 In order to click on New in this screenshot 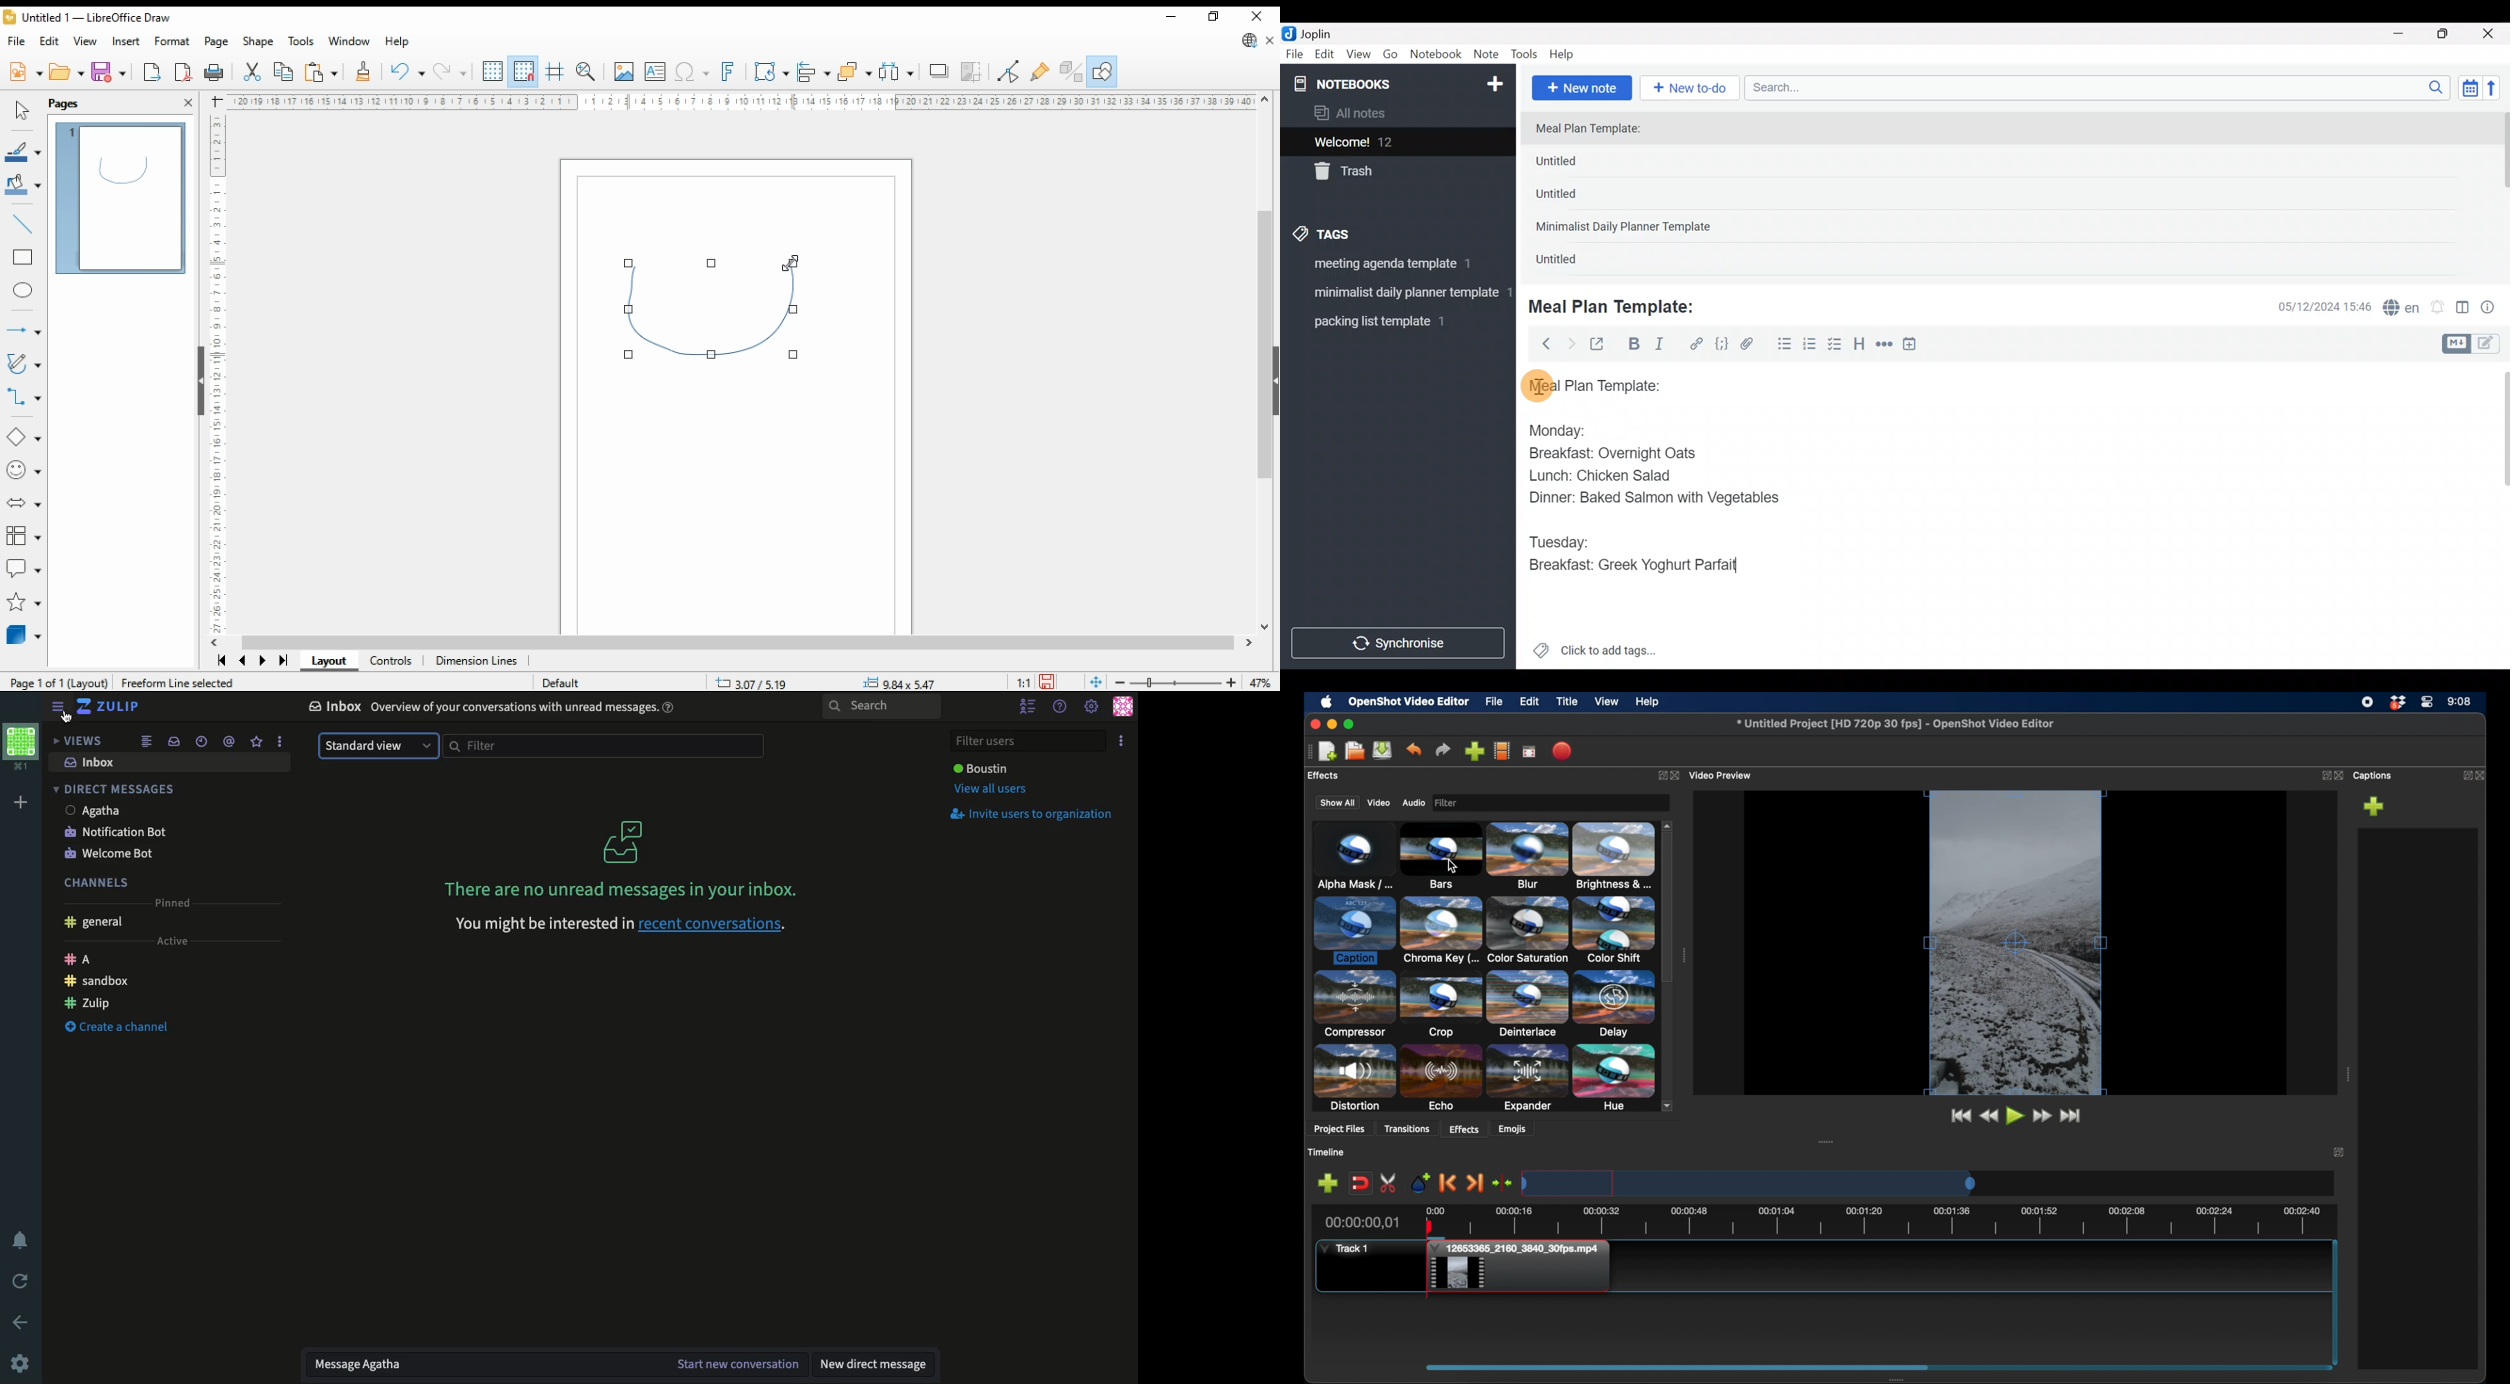, I will do `click(1494, 81)`.